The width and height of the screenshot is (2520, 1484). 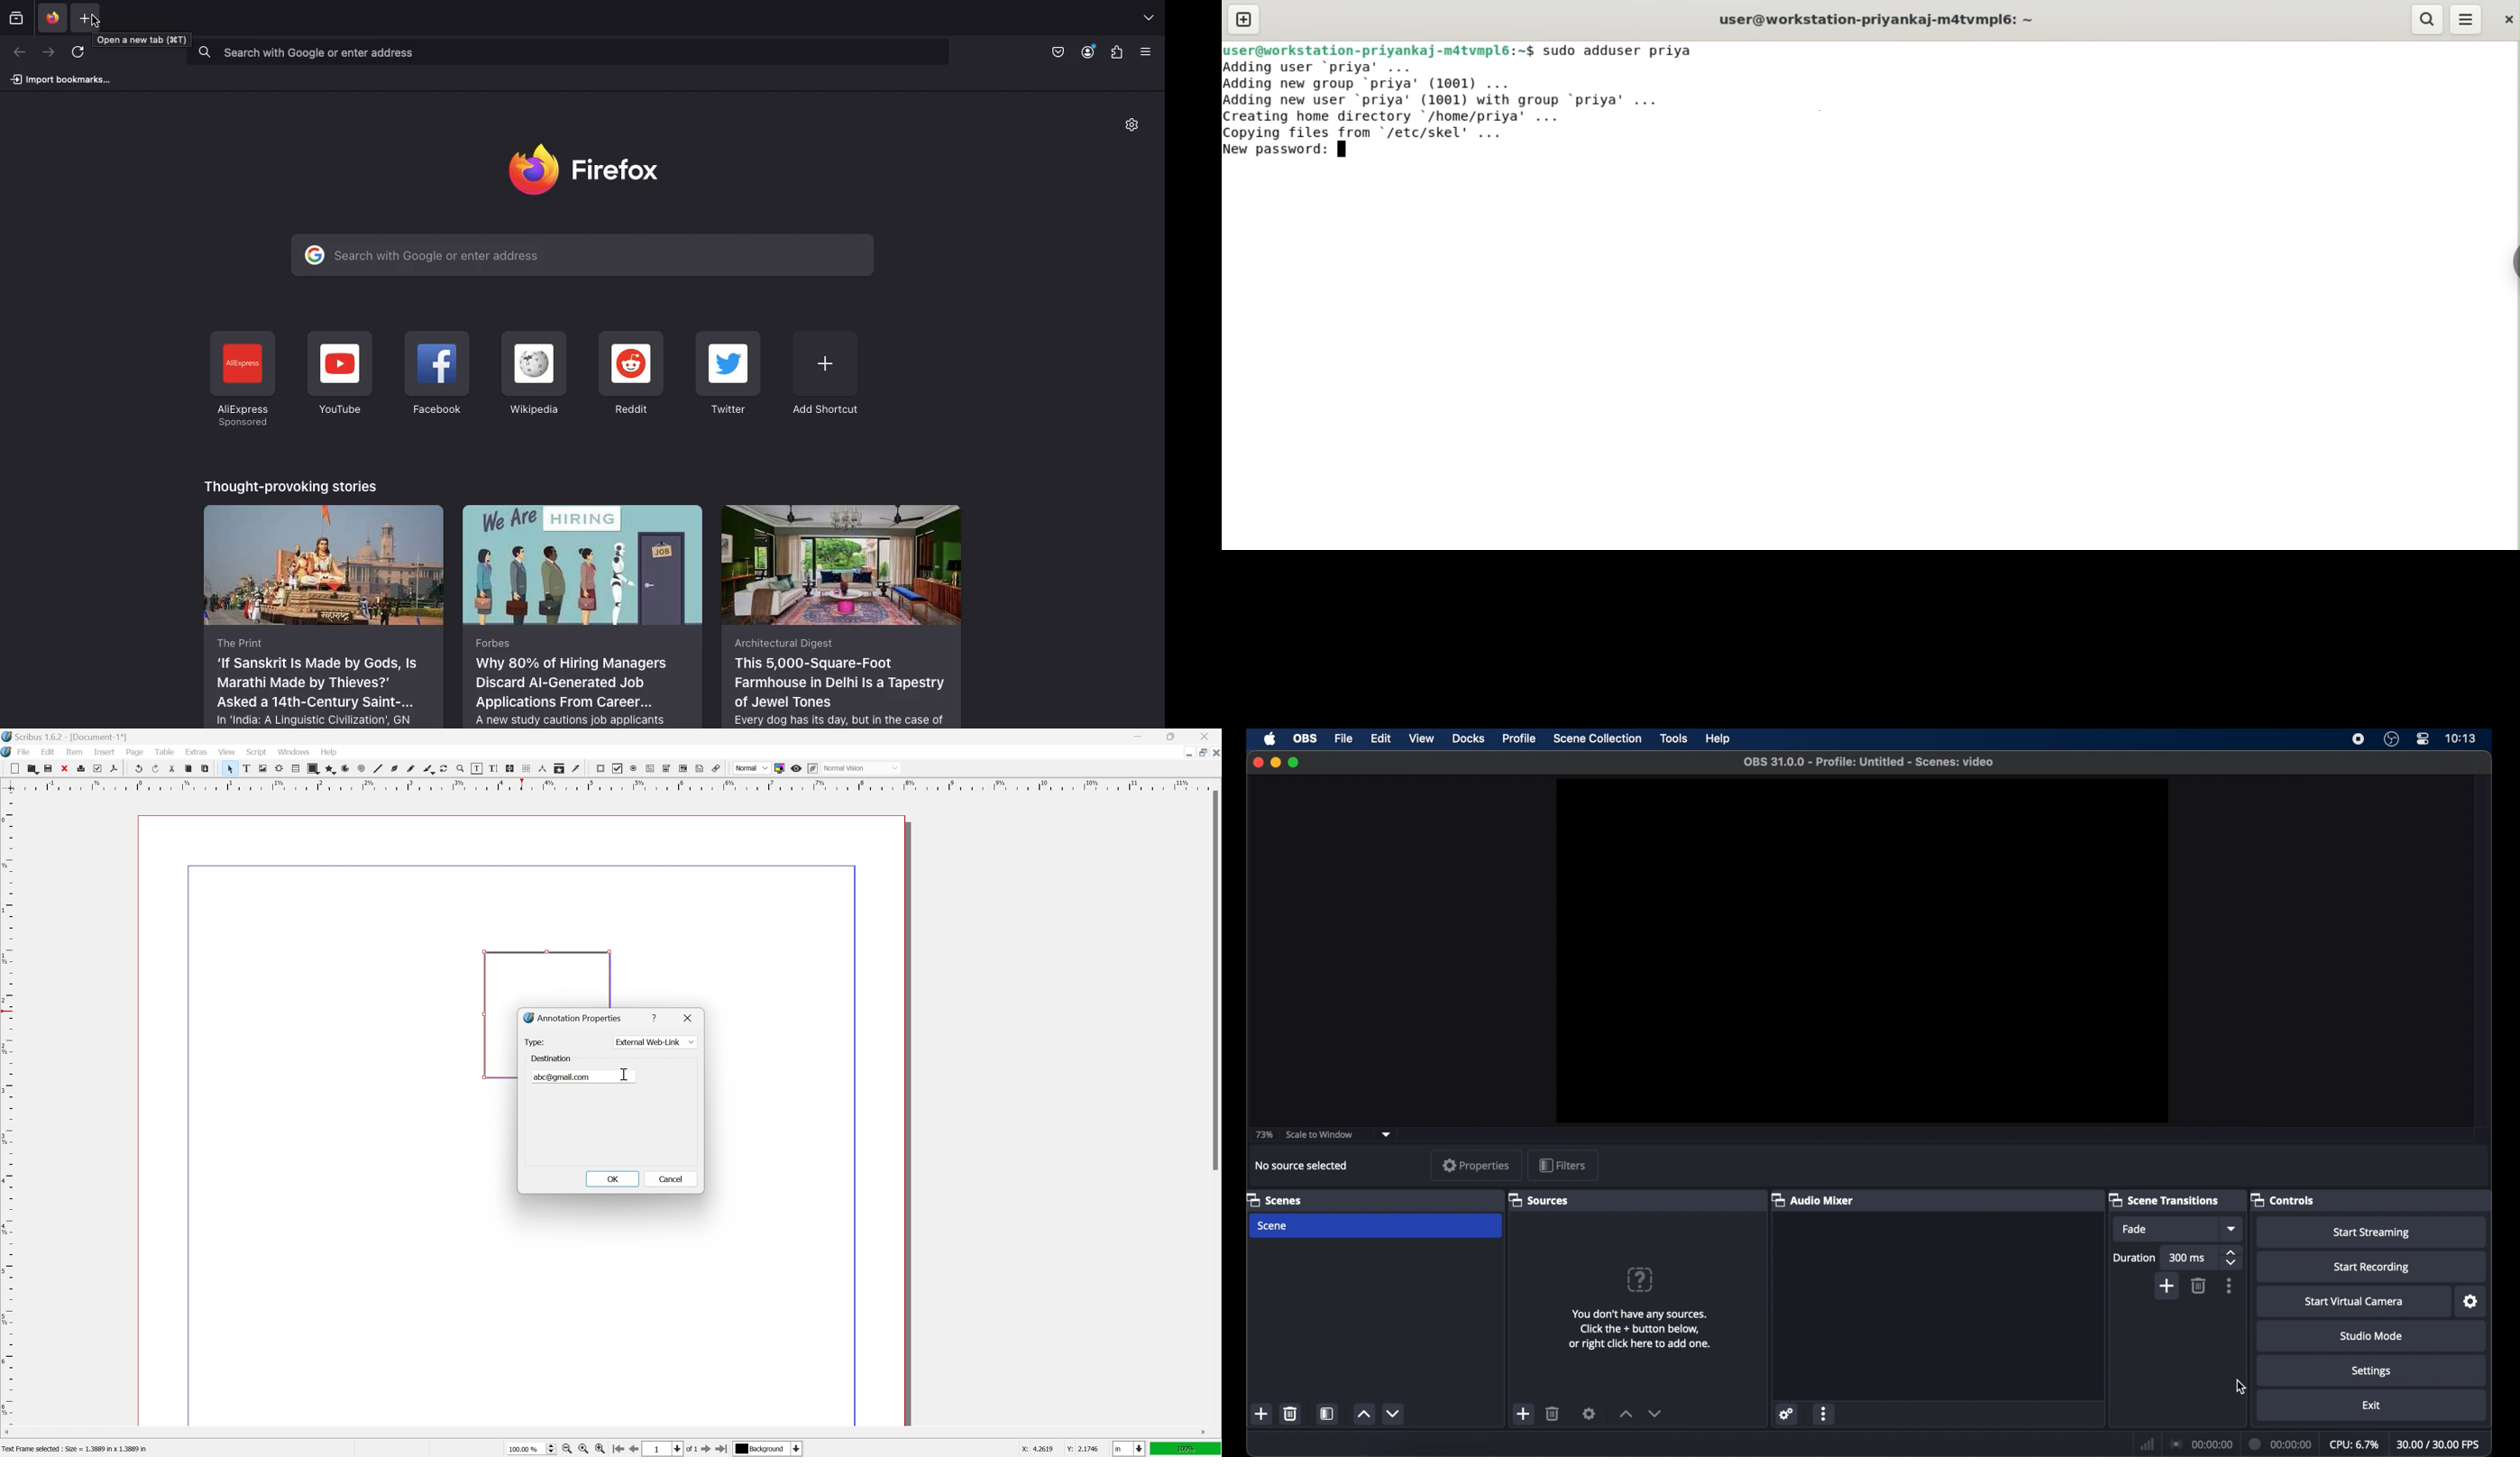 I want to click on pdf checkbox, so click(x=618, y=769).